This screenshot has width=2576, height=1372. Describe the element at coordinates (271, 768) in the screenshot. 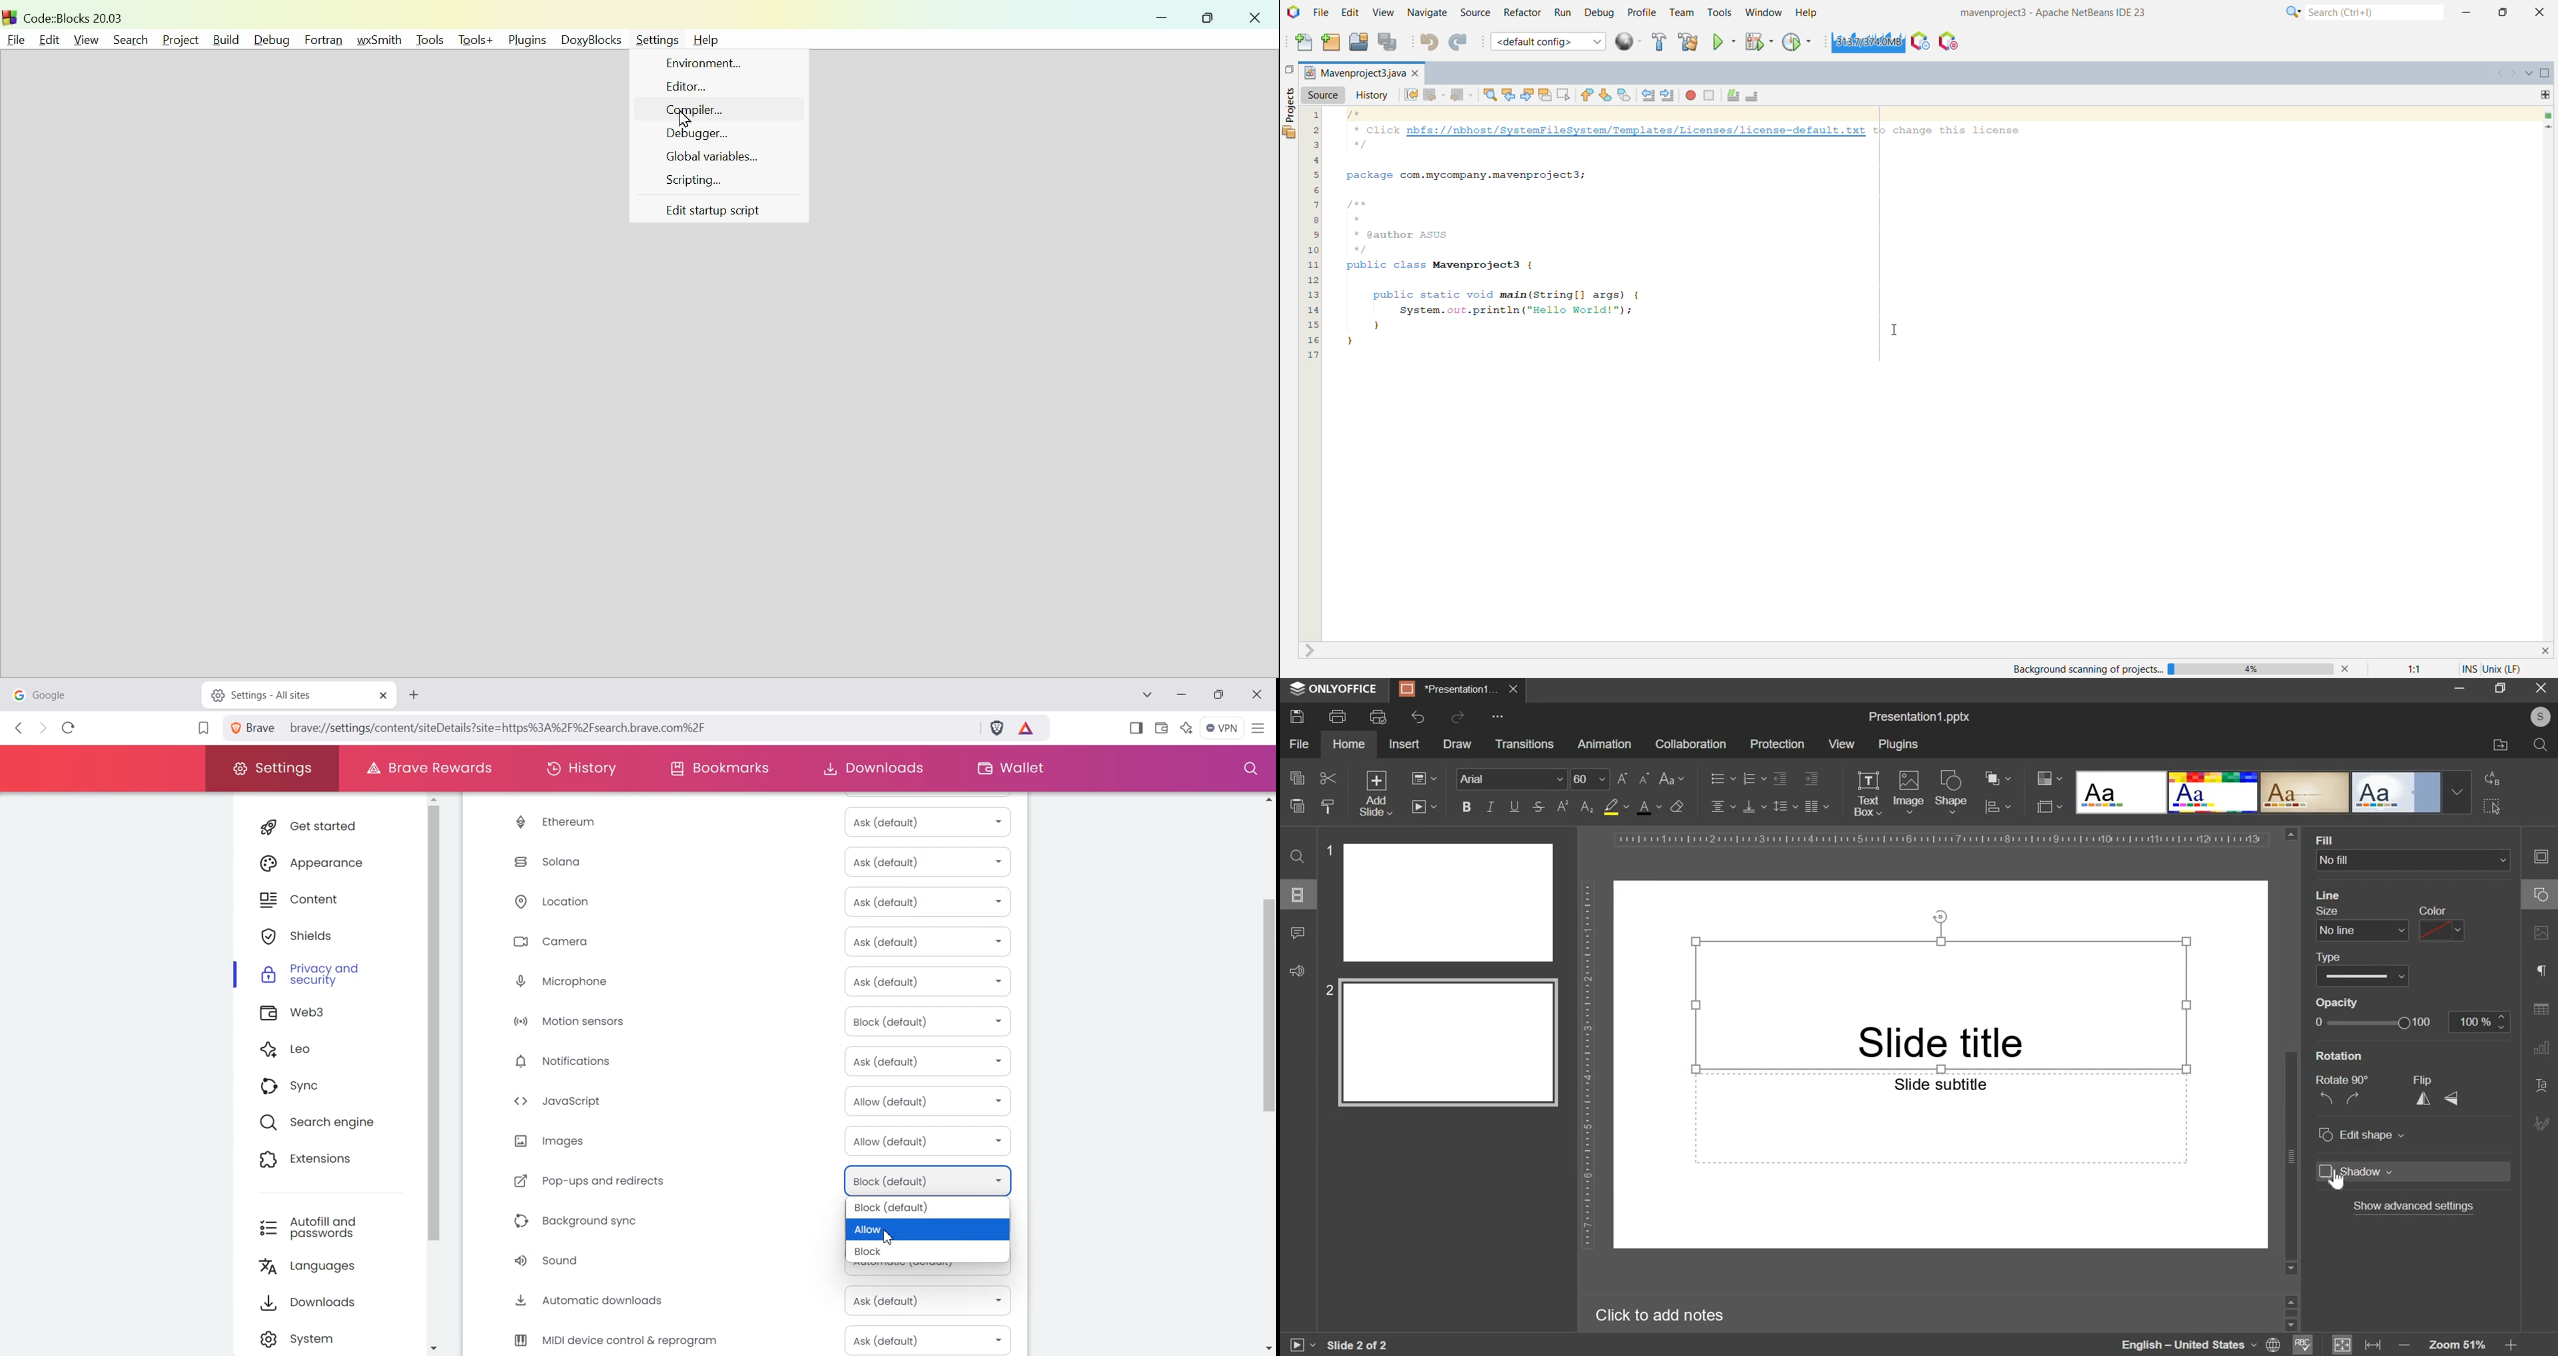

I see `Settings` at that location.